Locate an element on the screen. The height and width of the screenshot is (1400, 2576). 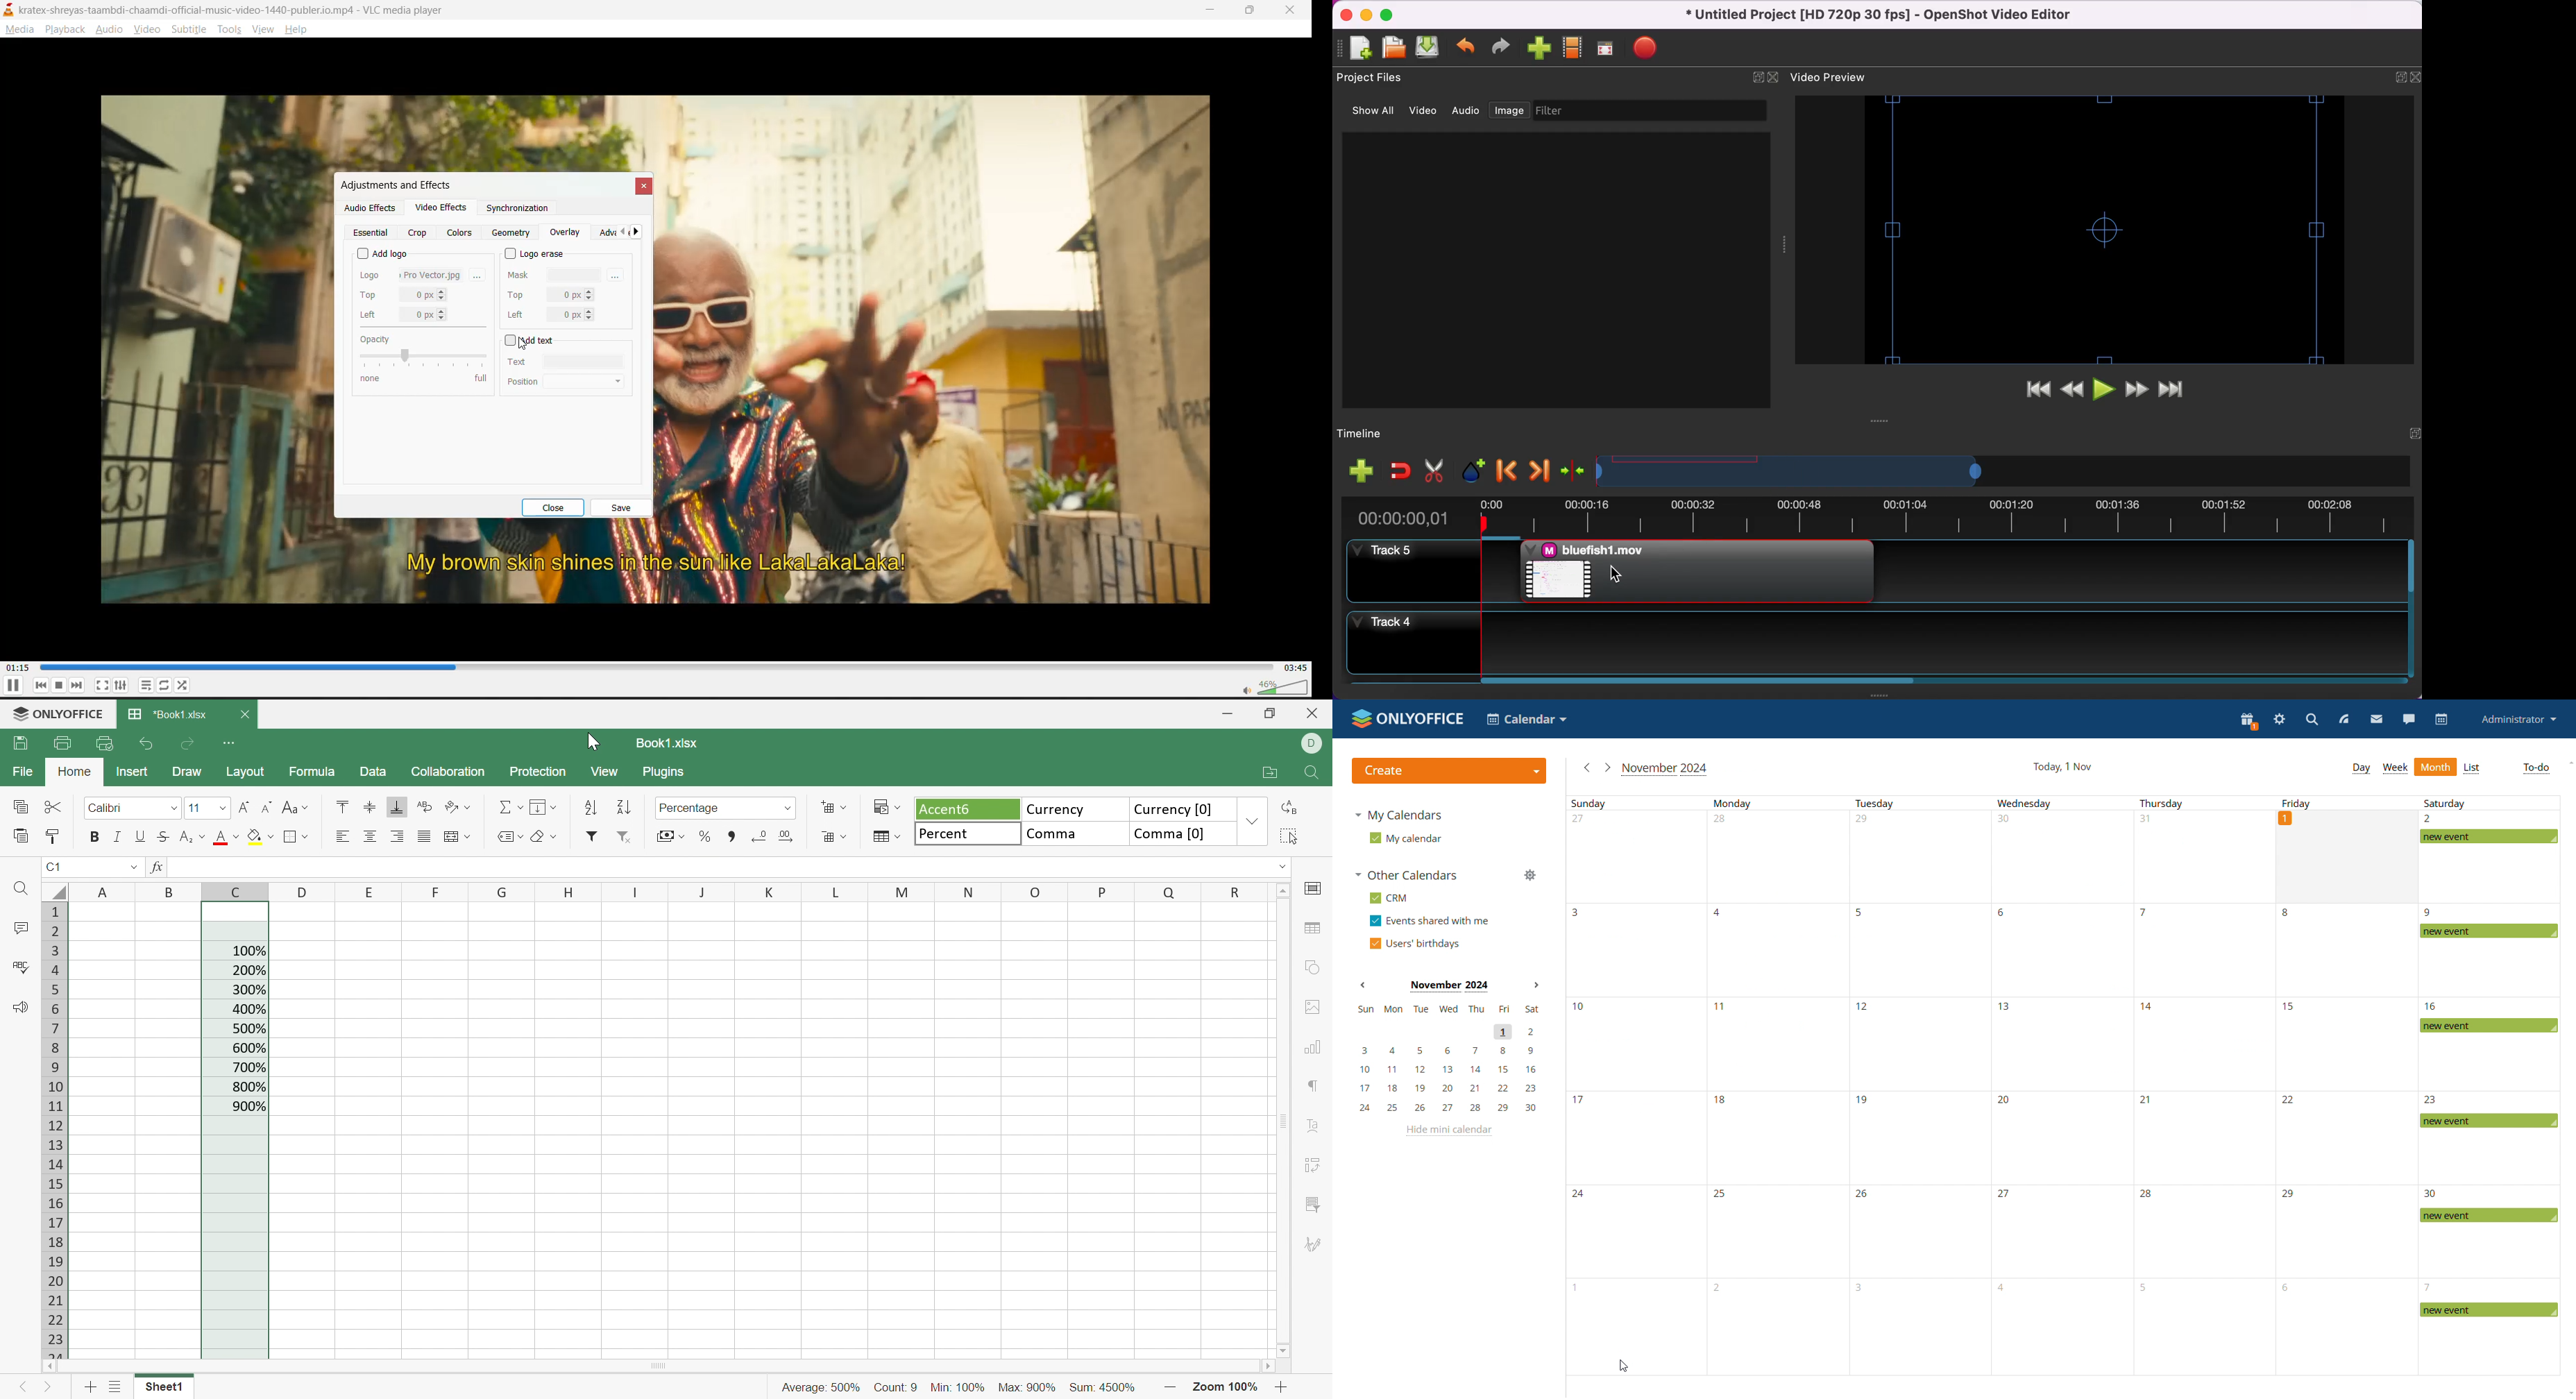
Restore Down is located at coordinates (1269, 715).